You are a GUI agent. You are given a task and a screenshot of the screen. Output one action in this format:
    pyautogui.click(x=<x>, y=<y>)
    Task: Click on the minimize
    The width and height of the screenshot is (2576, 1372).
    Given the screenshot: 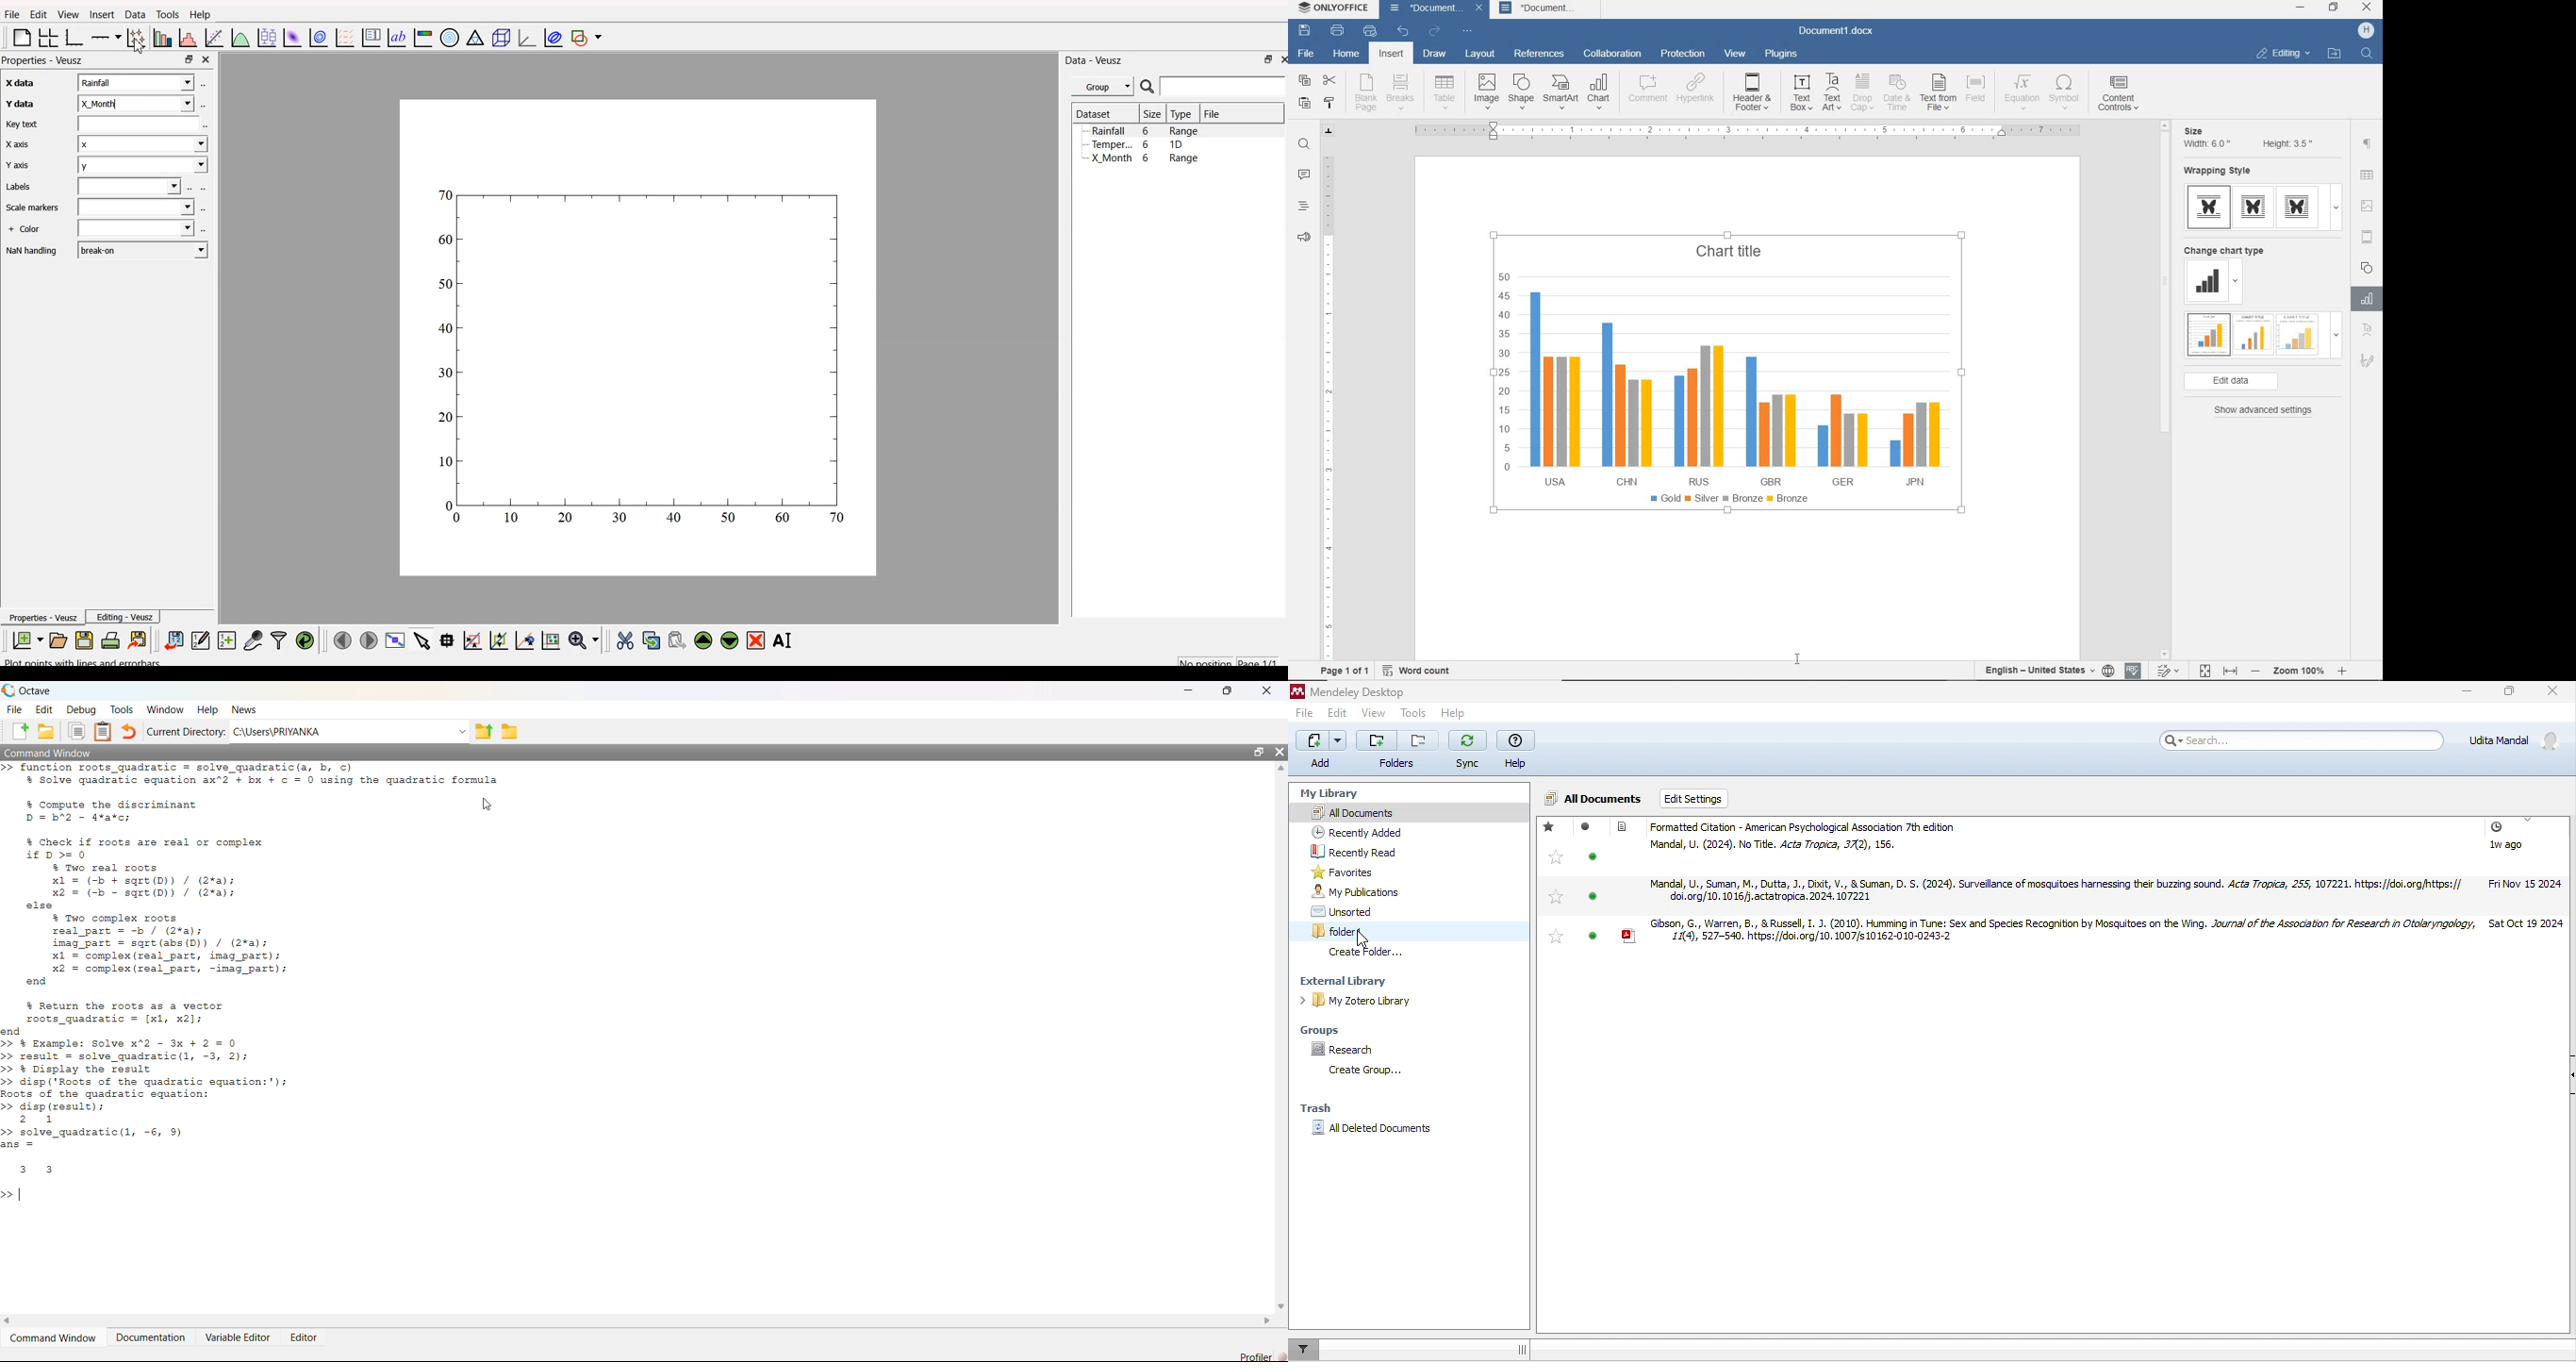 What is the action you would take?
    pyautogui.click(x=2301, y=7)
    